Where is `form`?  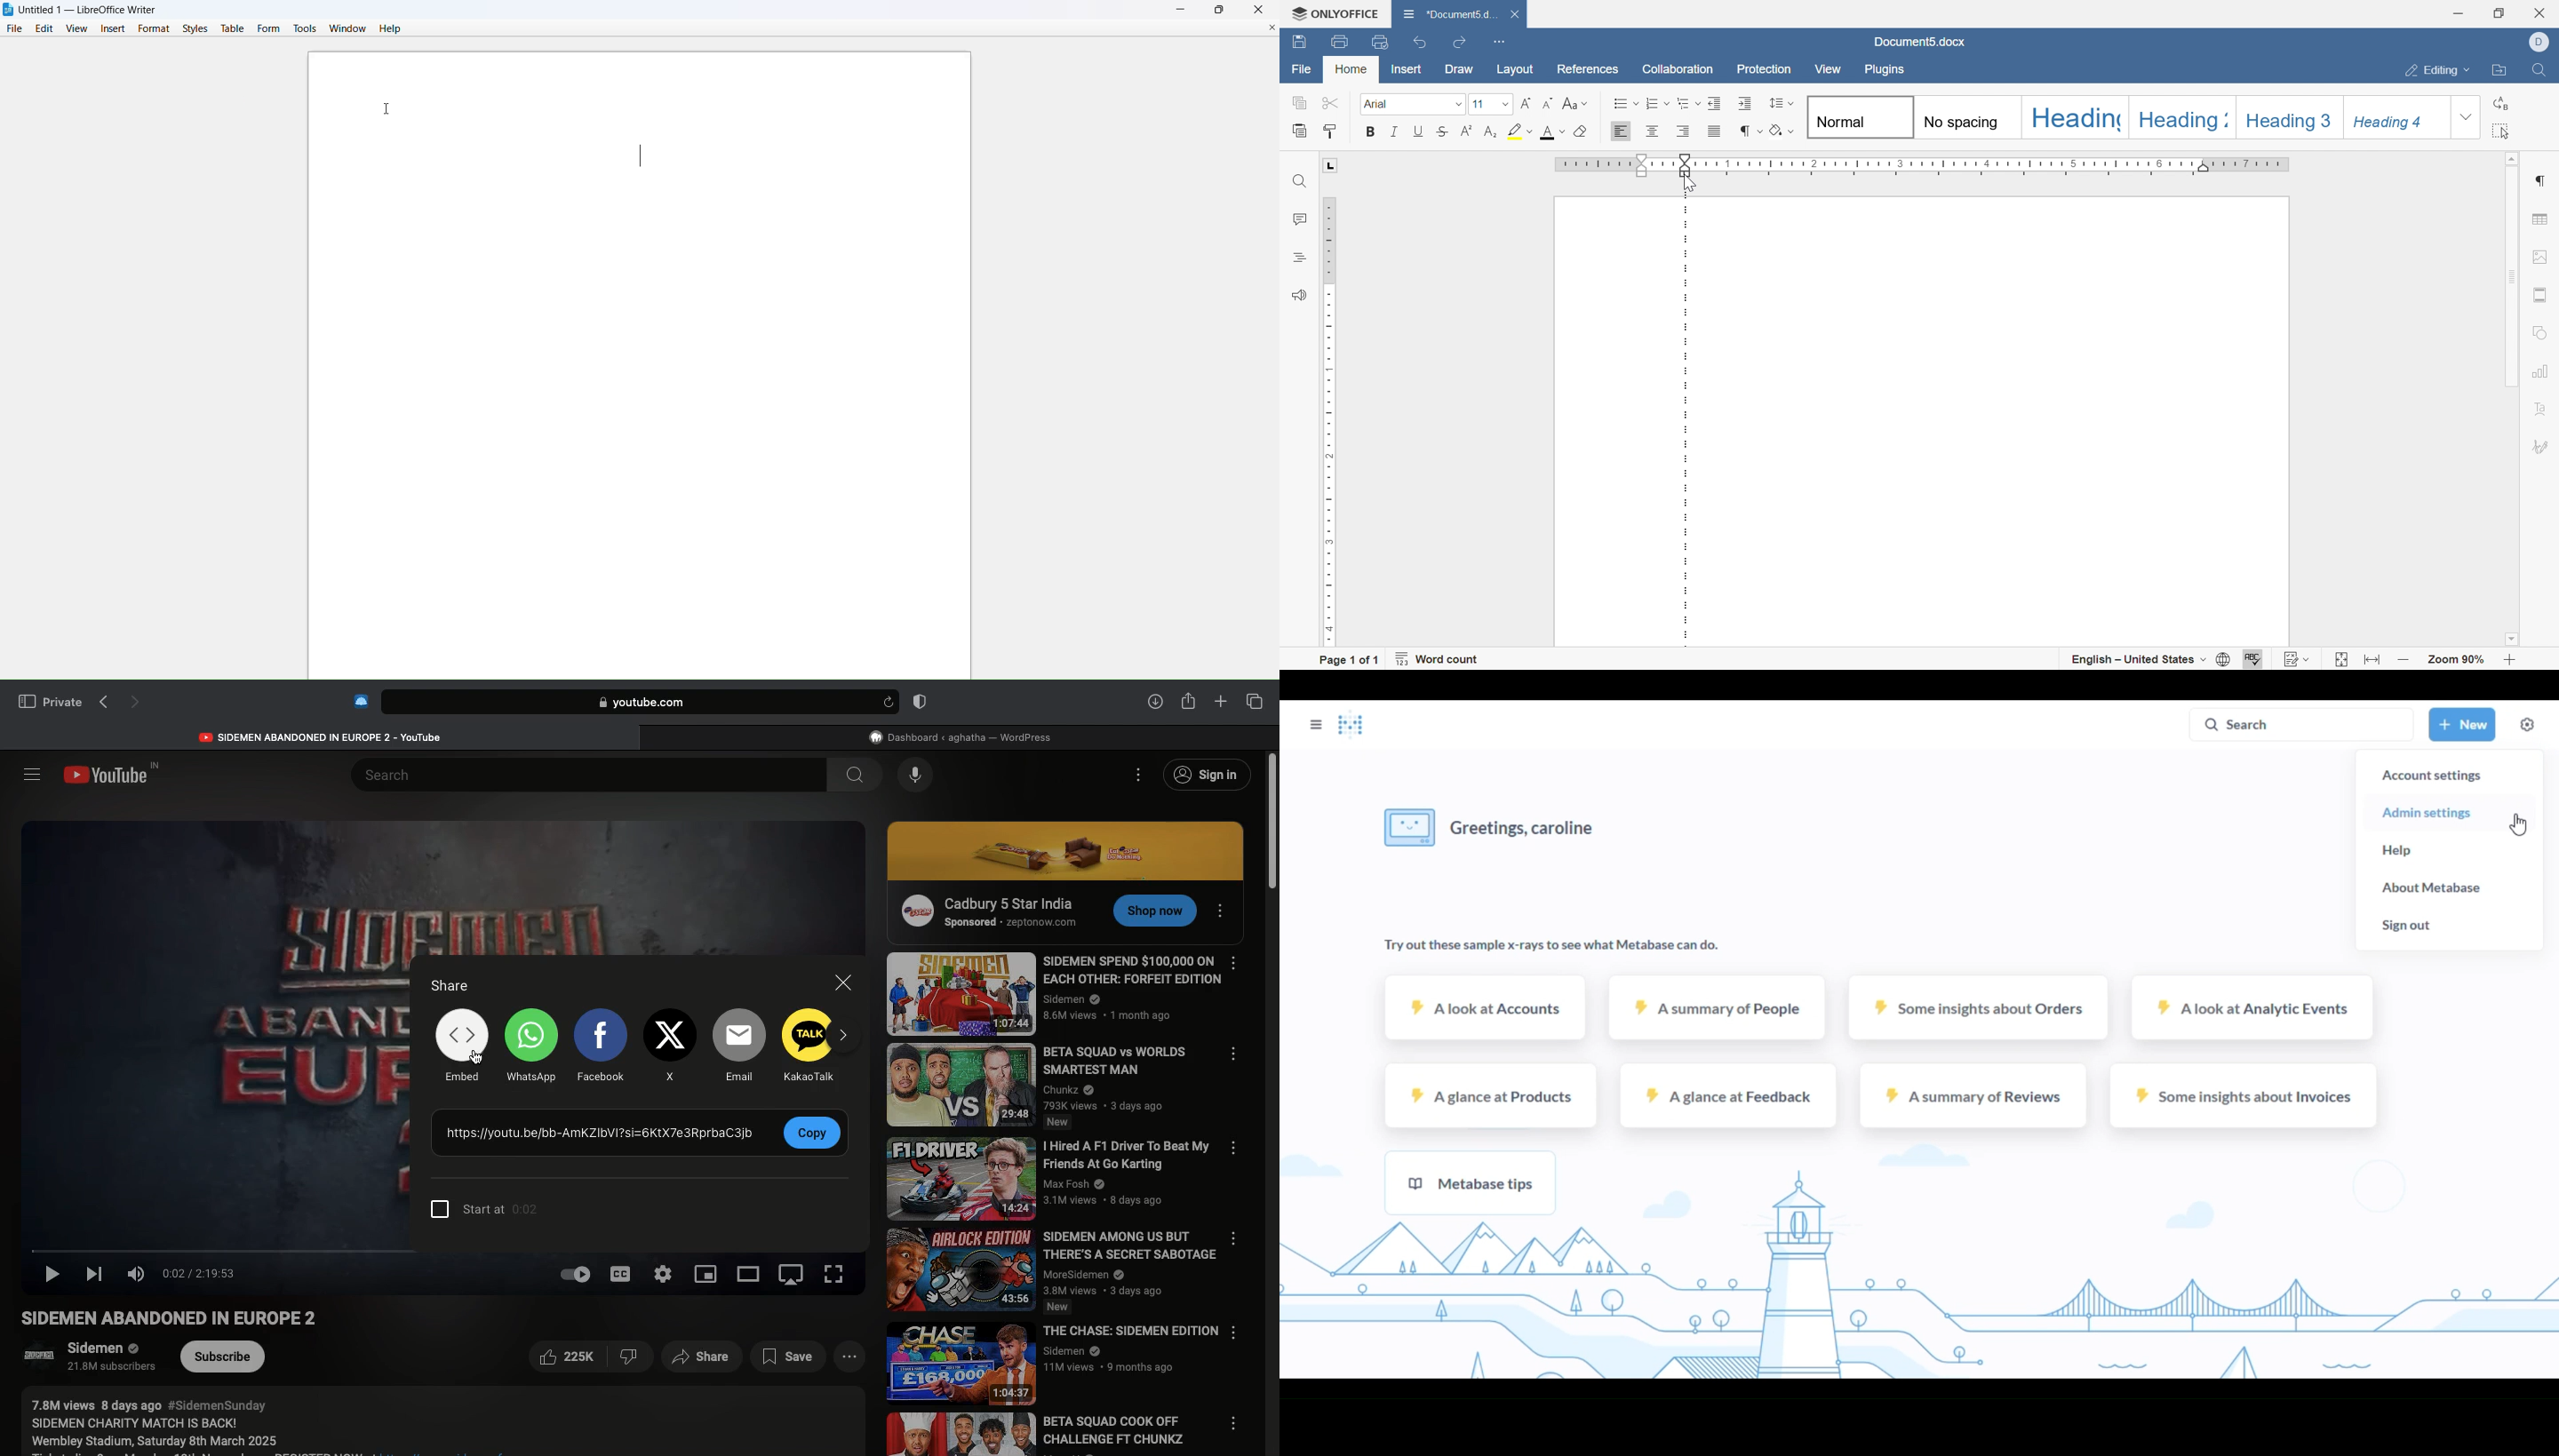 form is located at coordinates (270, 28).